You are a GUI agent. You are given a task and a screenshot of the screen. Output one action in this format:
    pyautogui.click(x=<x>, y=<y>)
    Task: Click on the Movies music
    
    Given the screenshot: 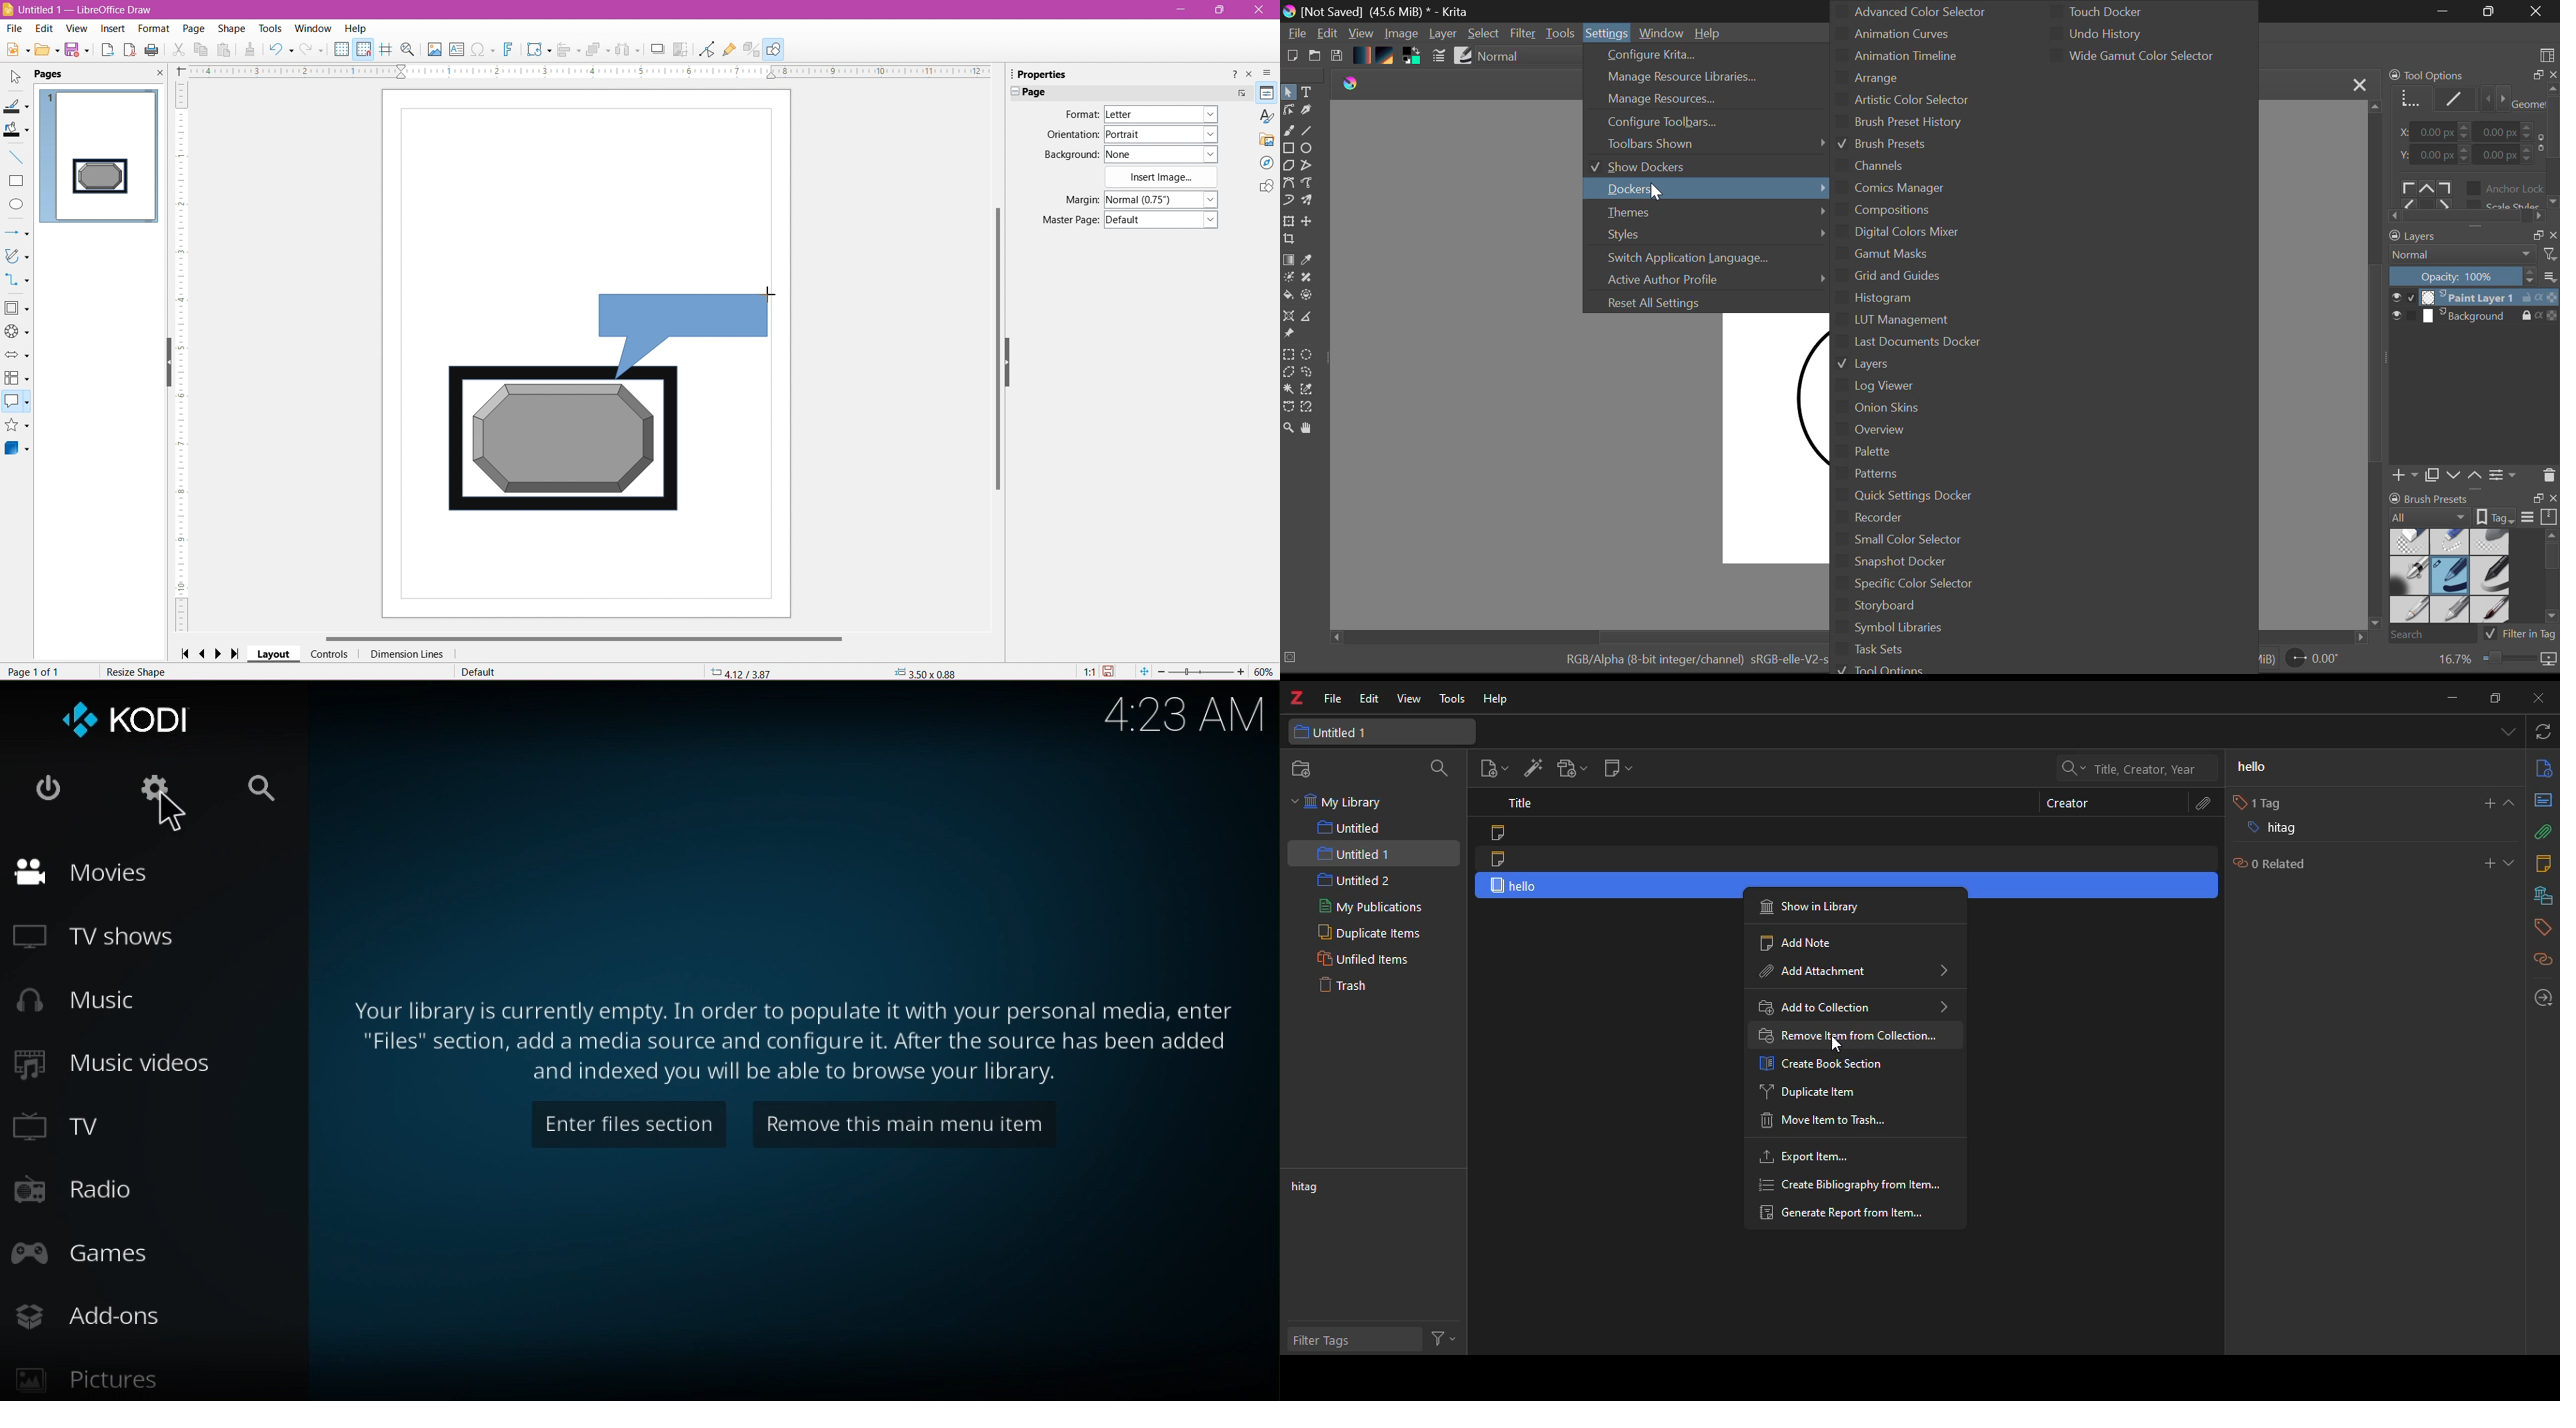 What is the action you would take?
    pyautogui.click(x=100, y=872)
    